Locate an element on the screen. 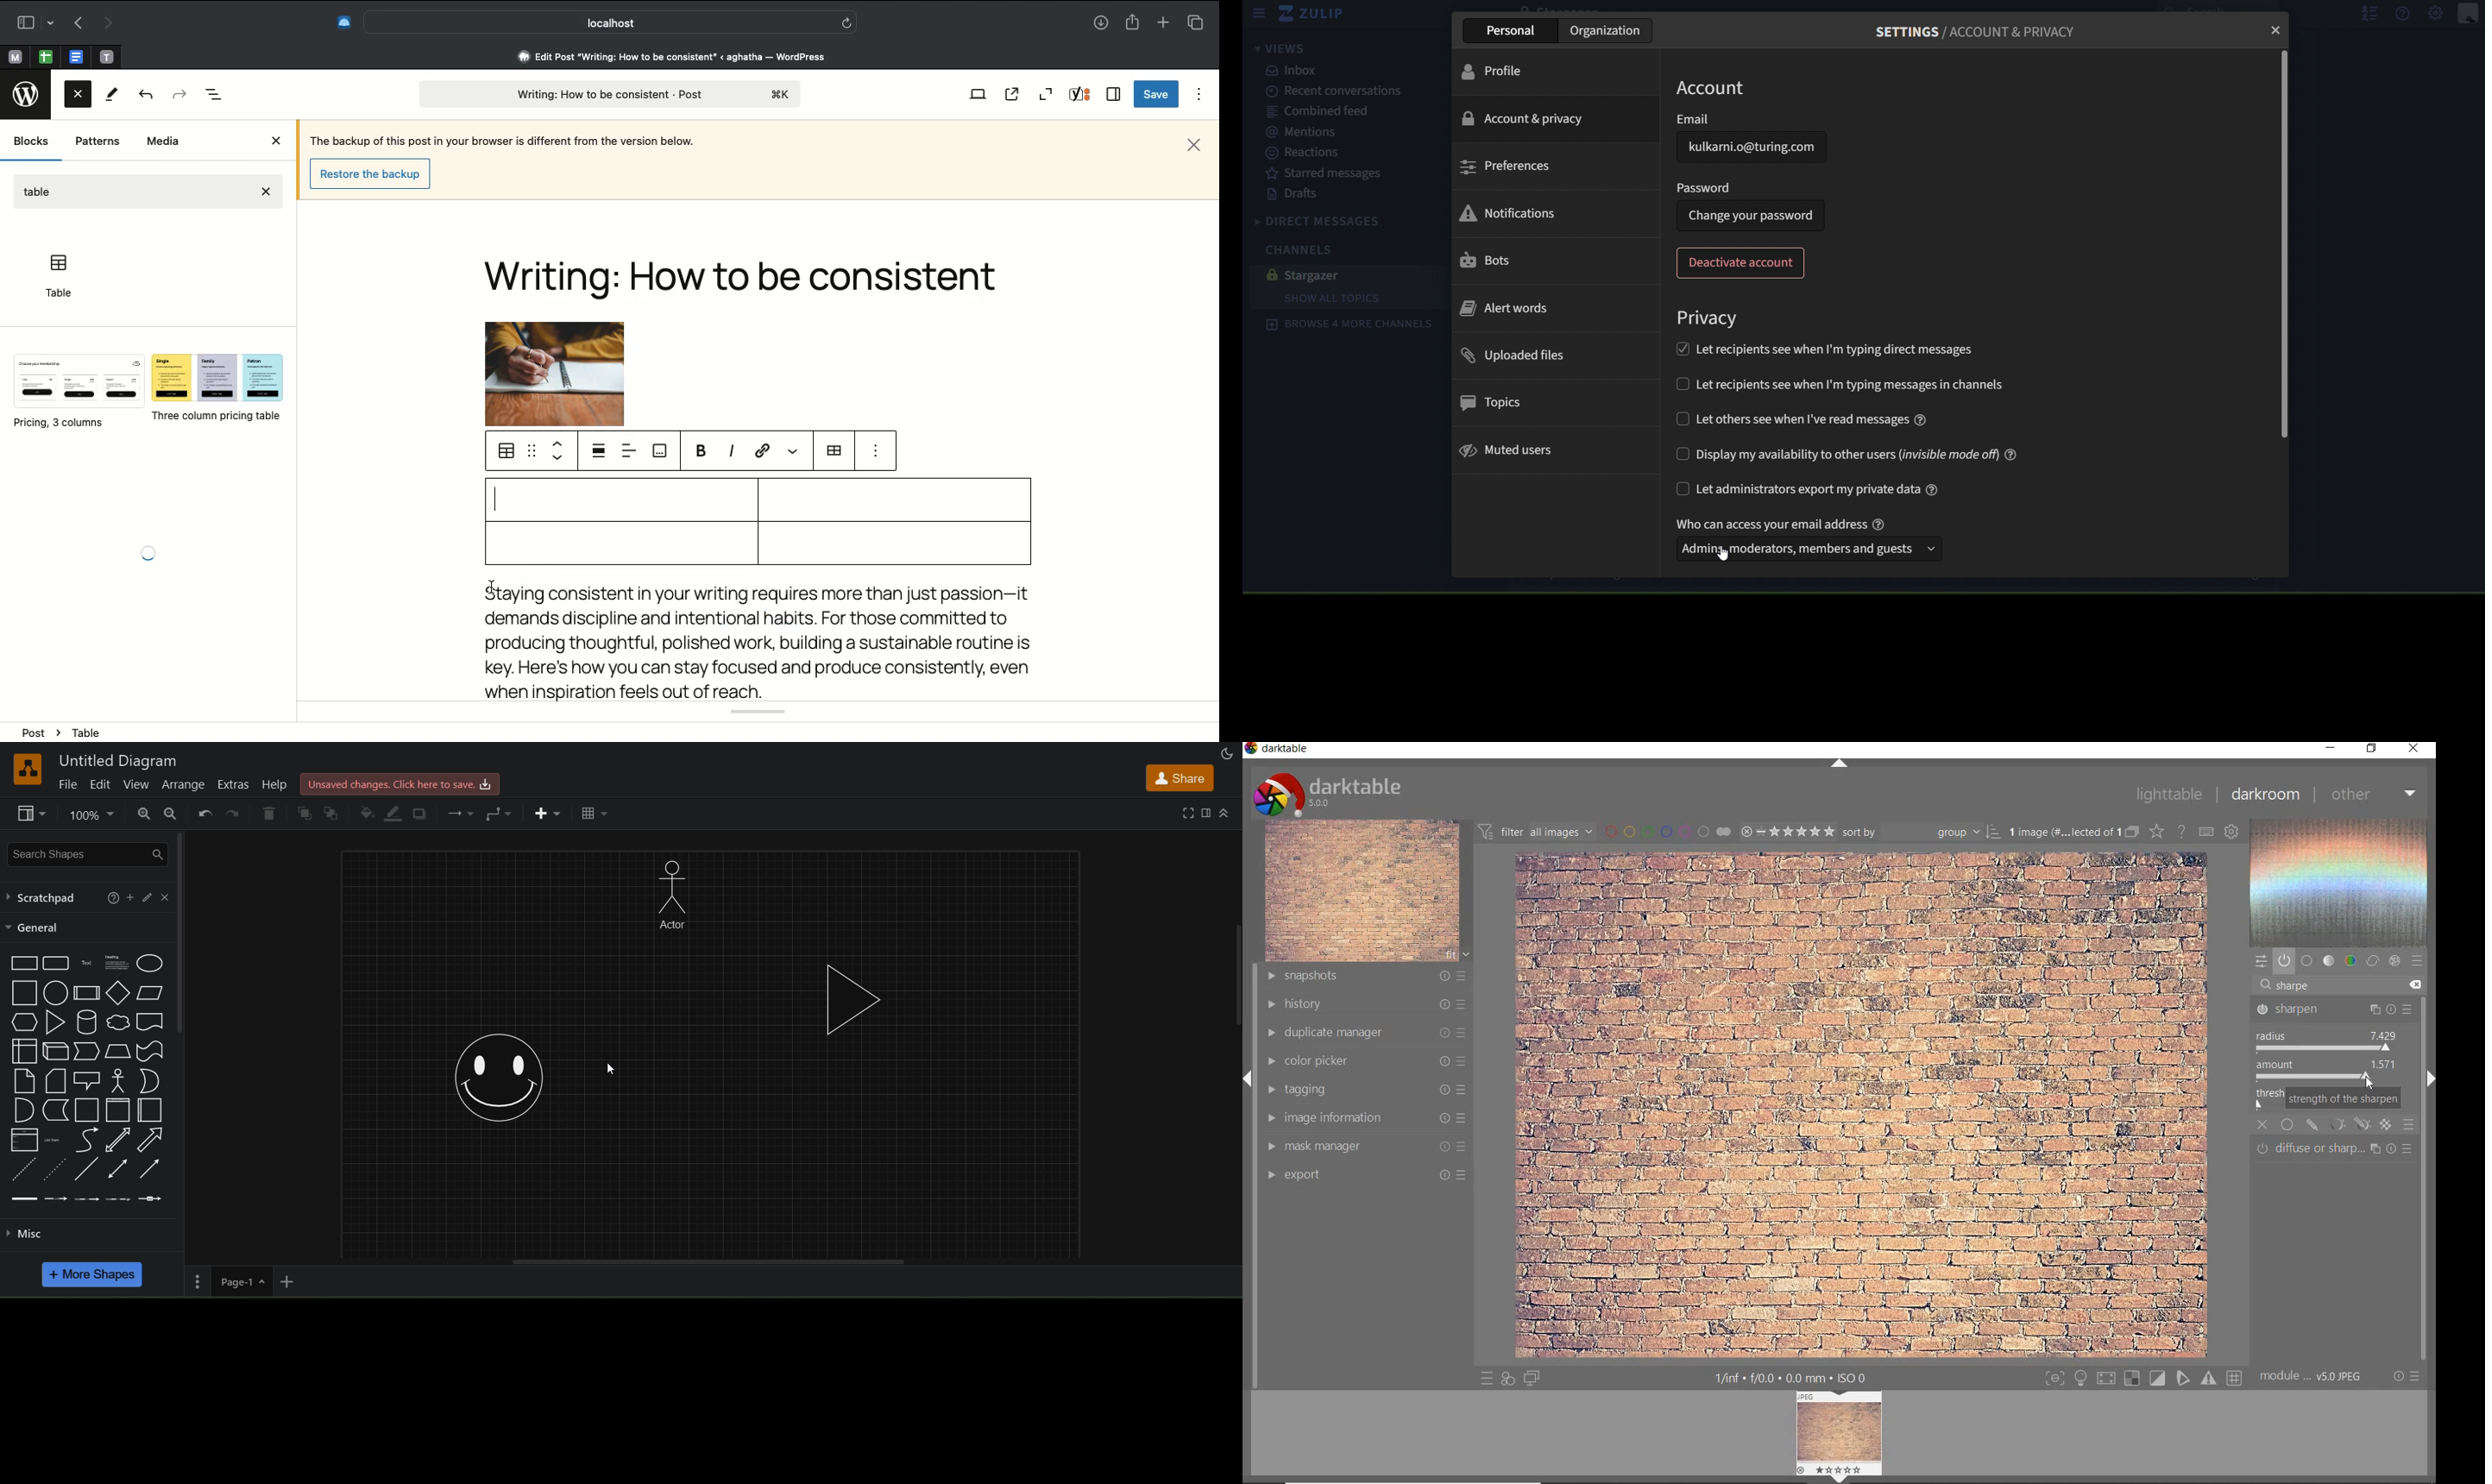 This screenshot has width=2492, height=1484. other is located at coordinates (2375, 795).